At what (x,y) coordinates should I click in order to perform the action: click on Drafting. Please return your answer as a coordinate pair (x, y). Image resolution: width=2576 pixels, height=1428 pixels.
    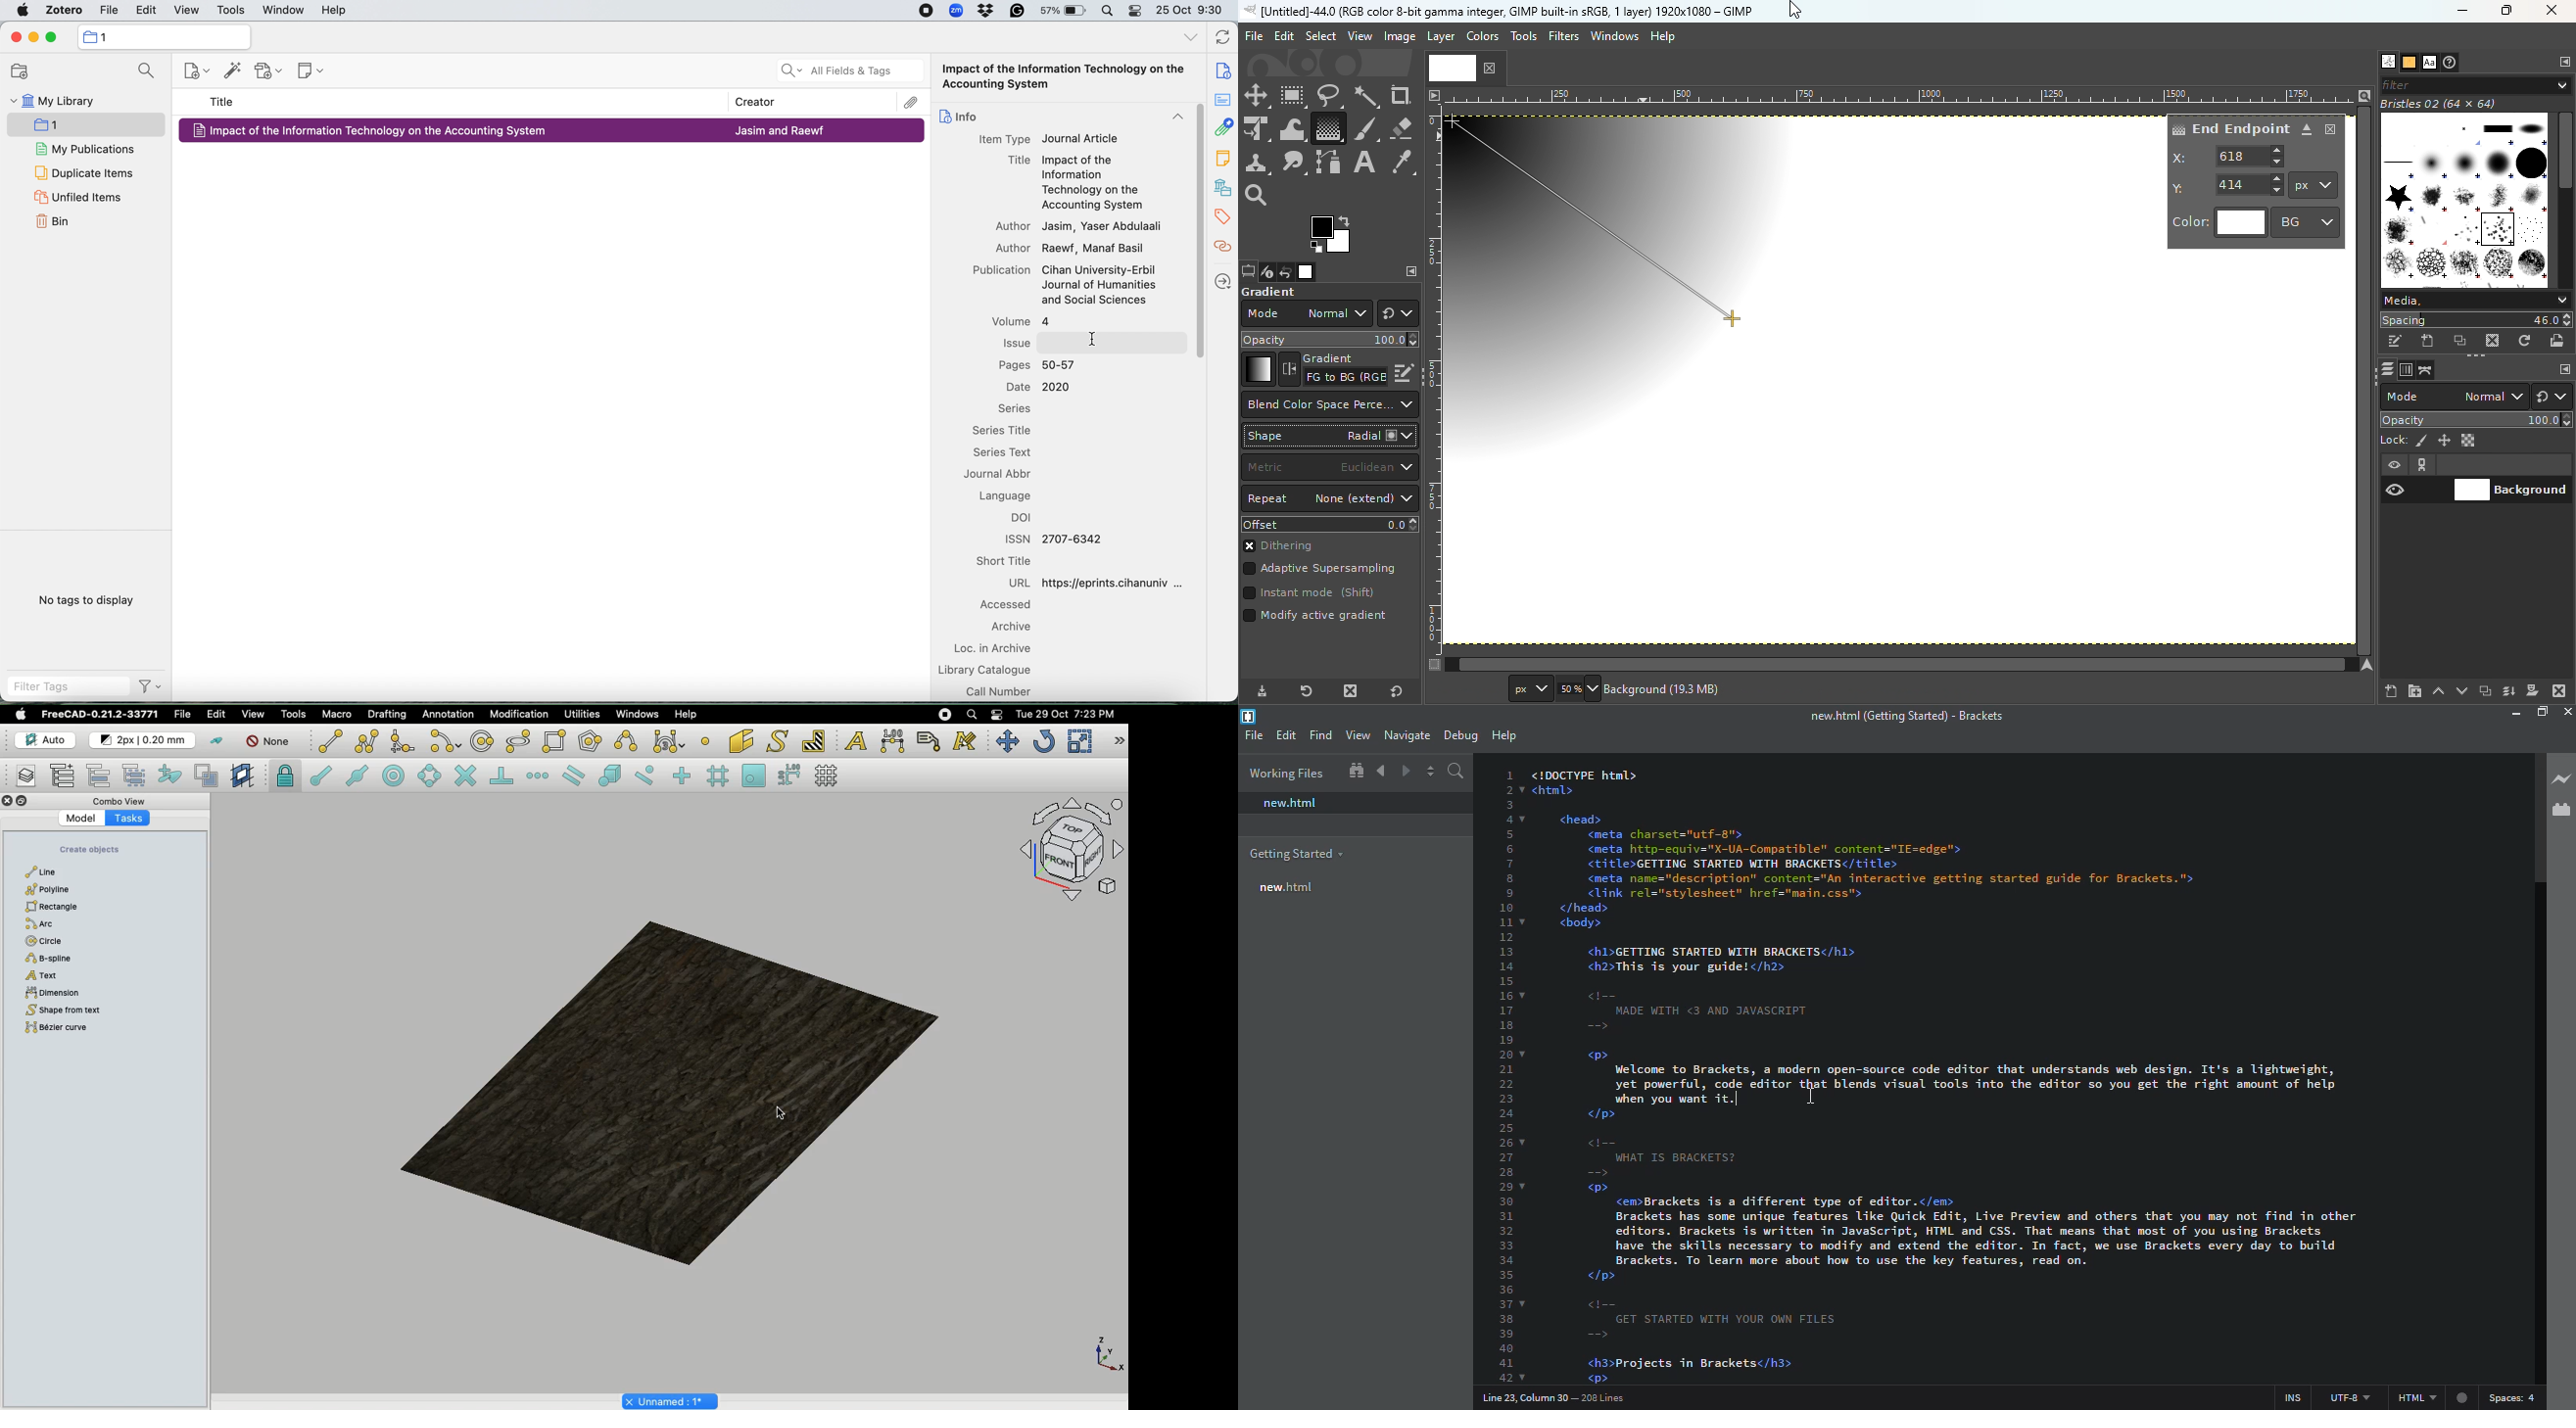
    Looking at the image, I should click on (388, 715).